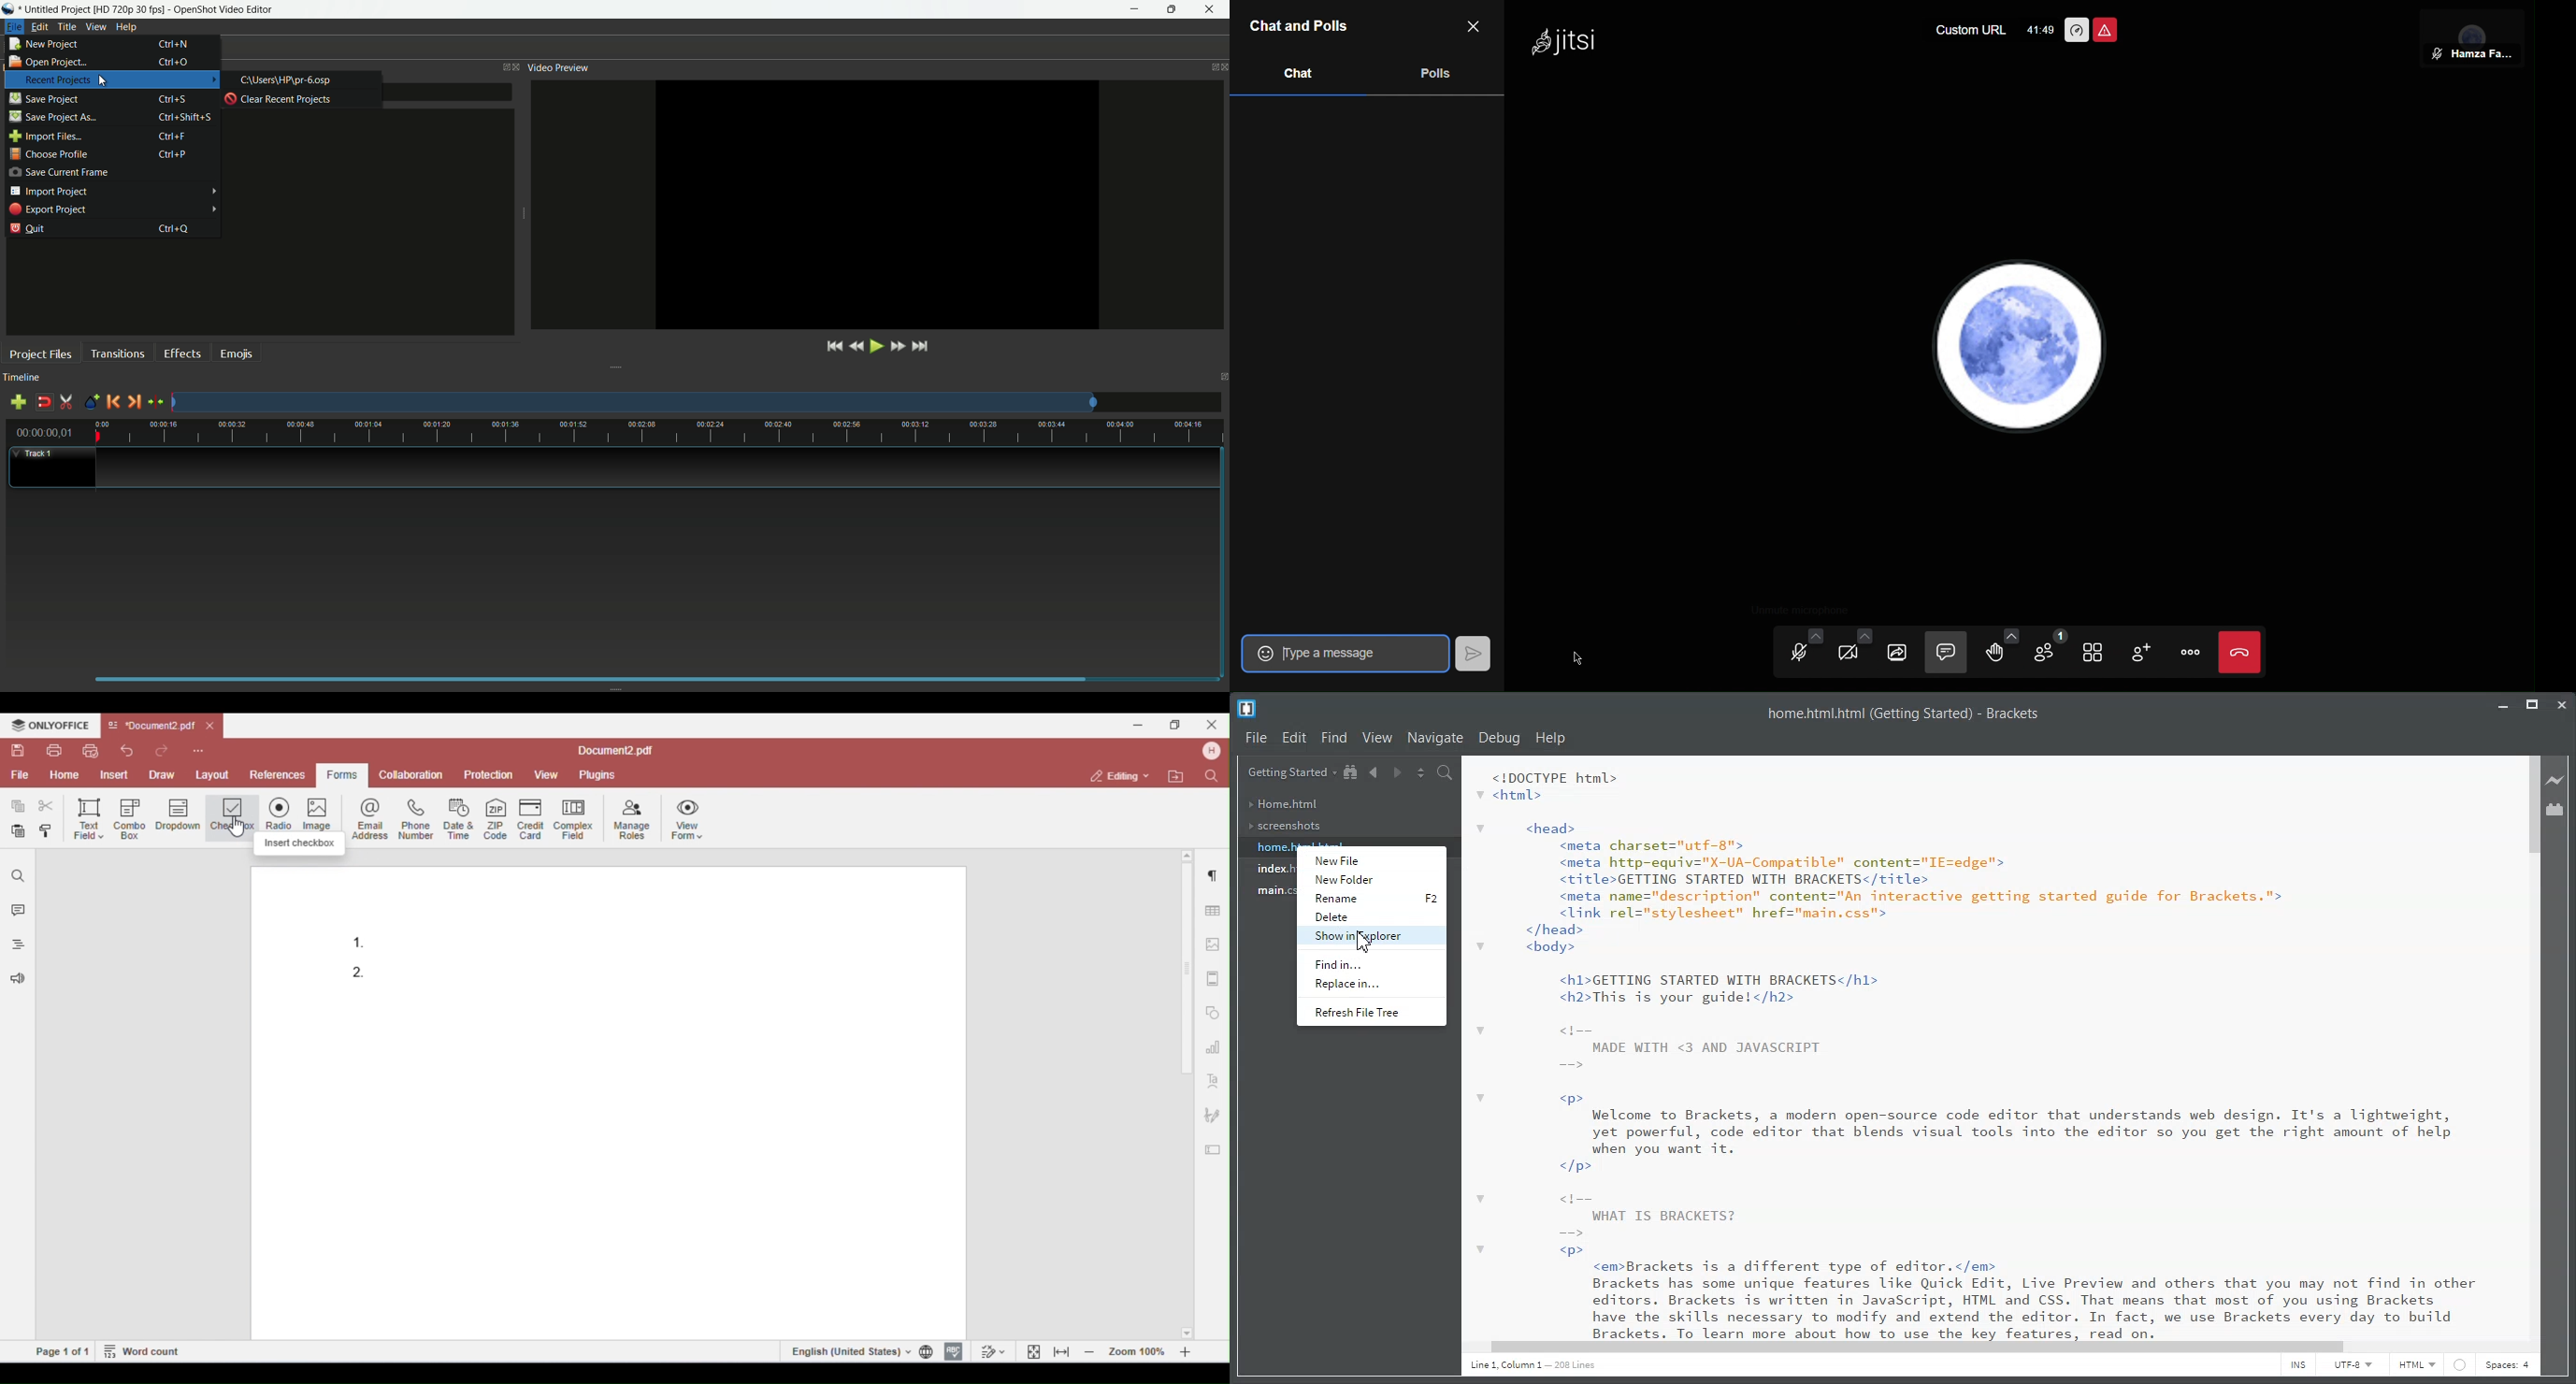  I want to click on View, so click(97, 27).